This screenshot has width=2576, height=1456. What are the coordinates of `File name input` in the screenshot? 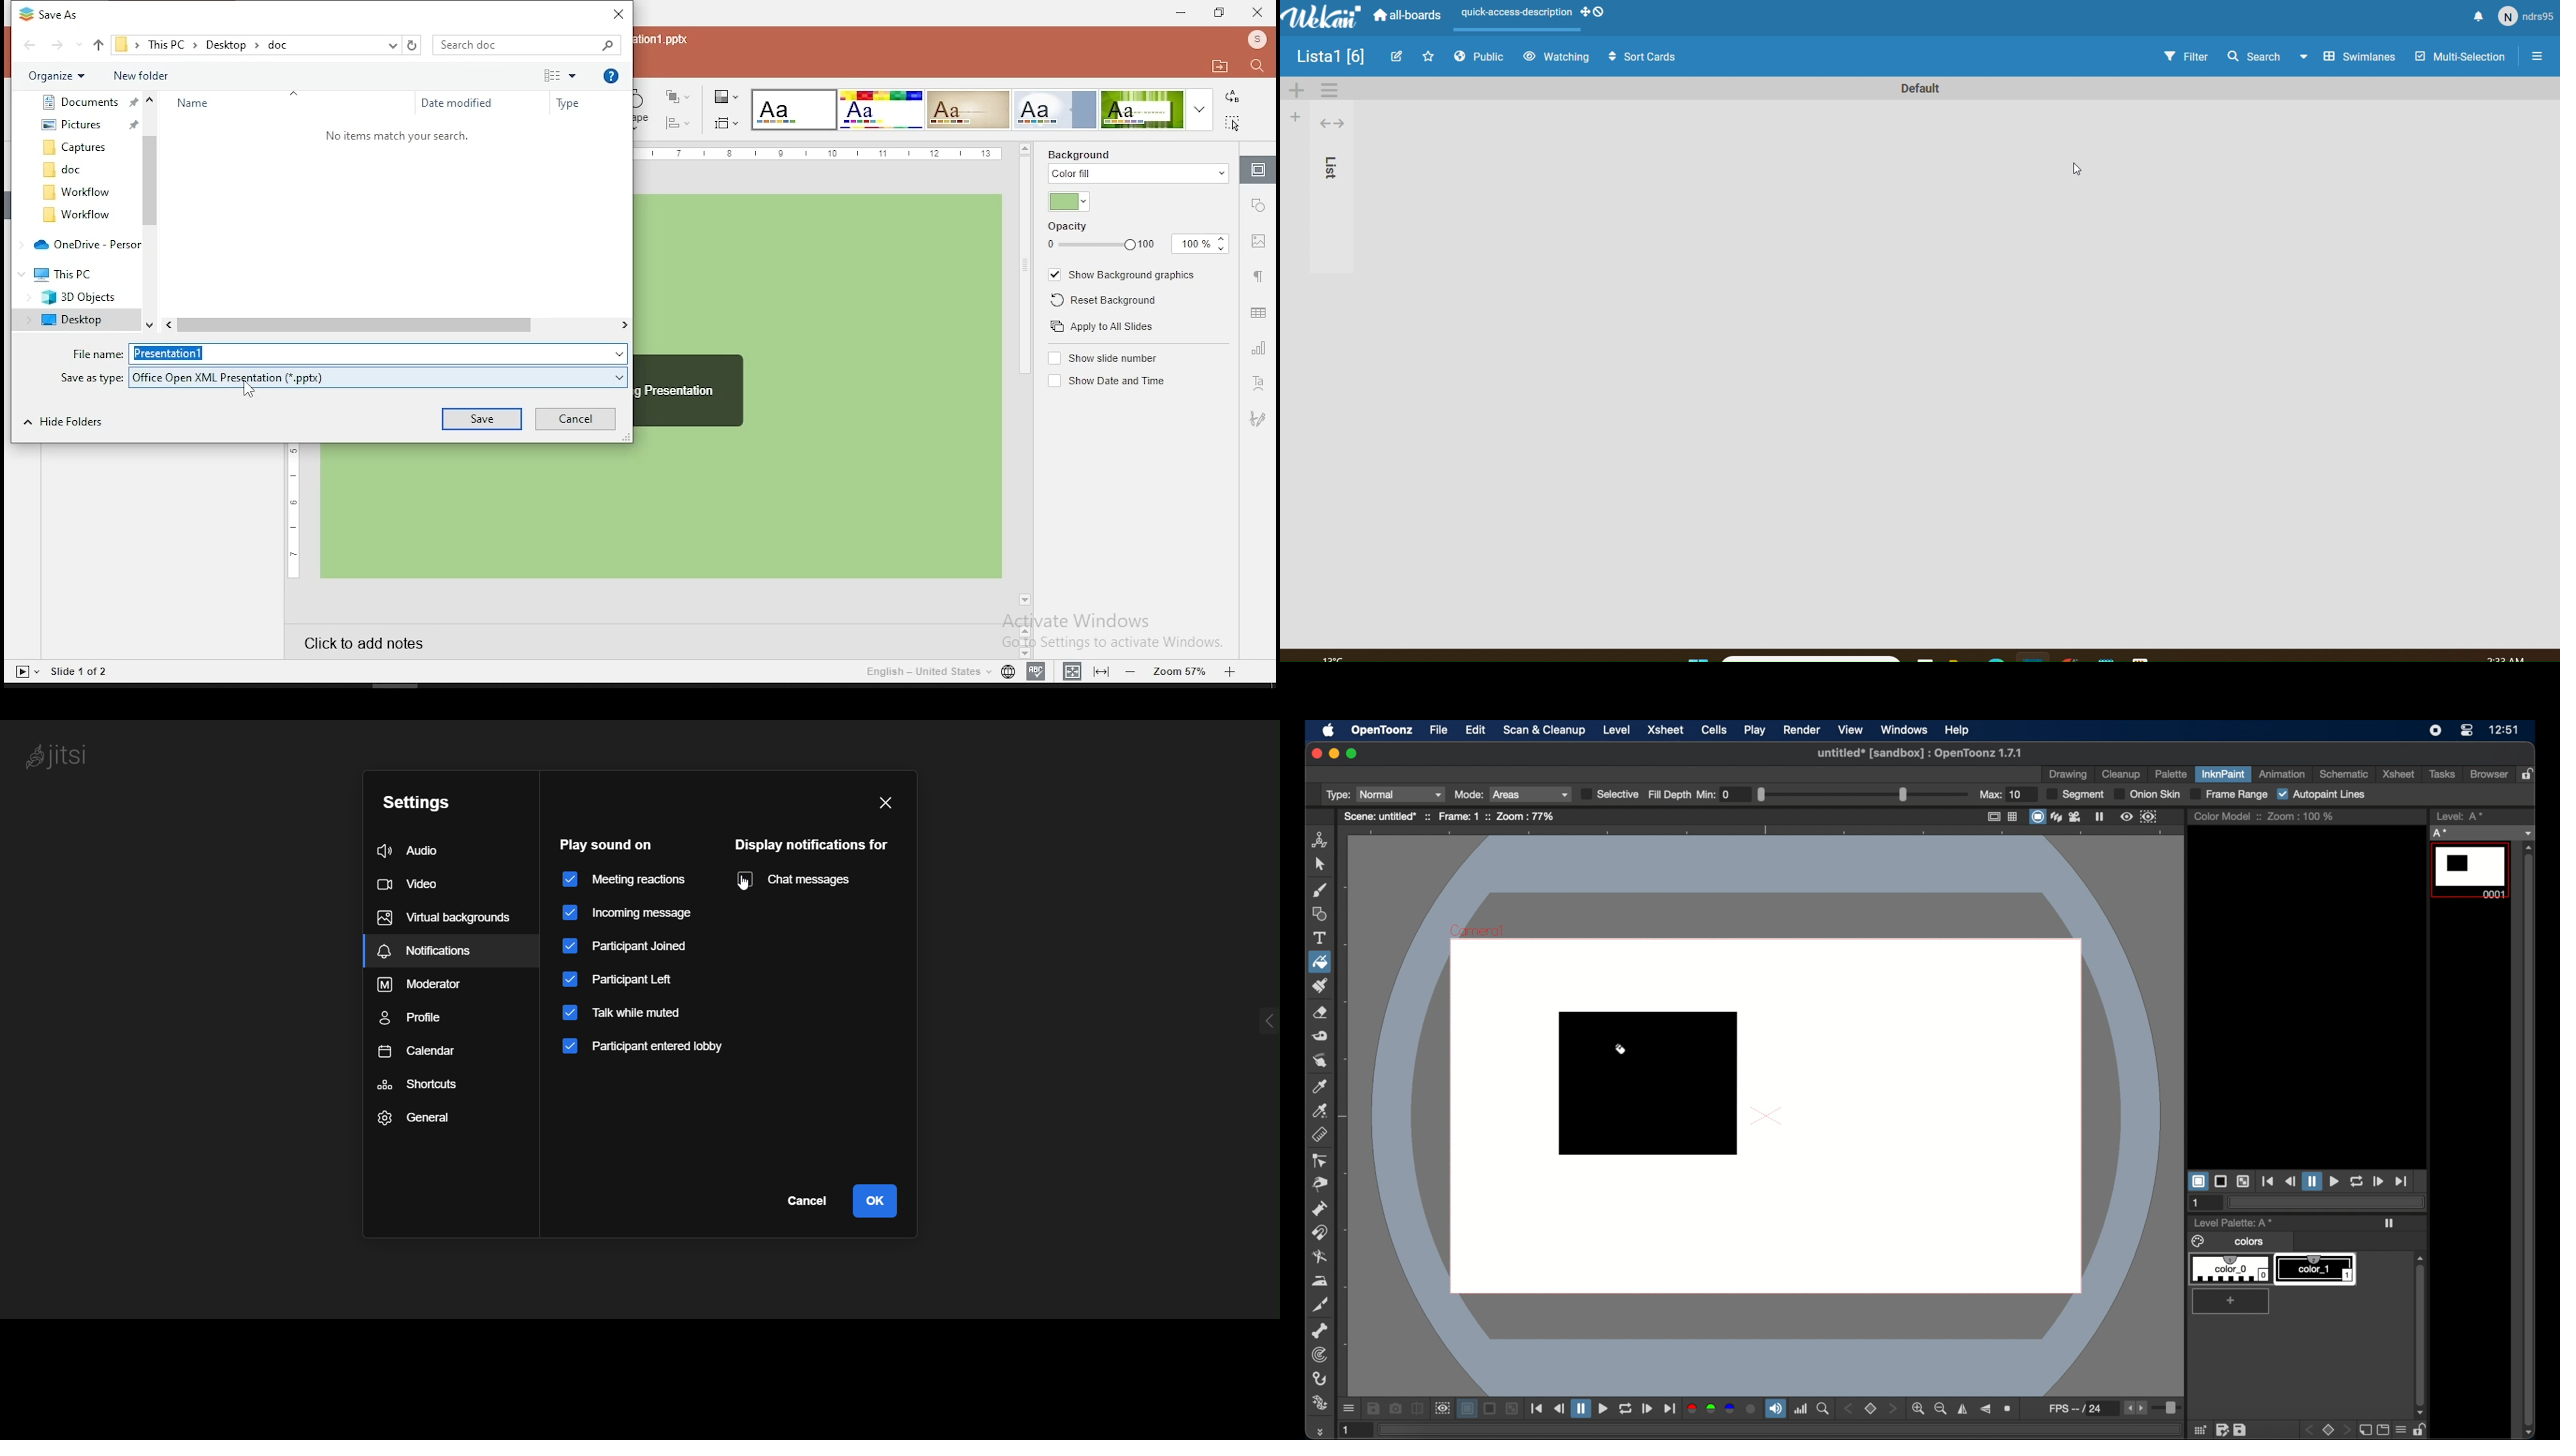 It's located at (379, 354).